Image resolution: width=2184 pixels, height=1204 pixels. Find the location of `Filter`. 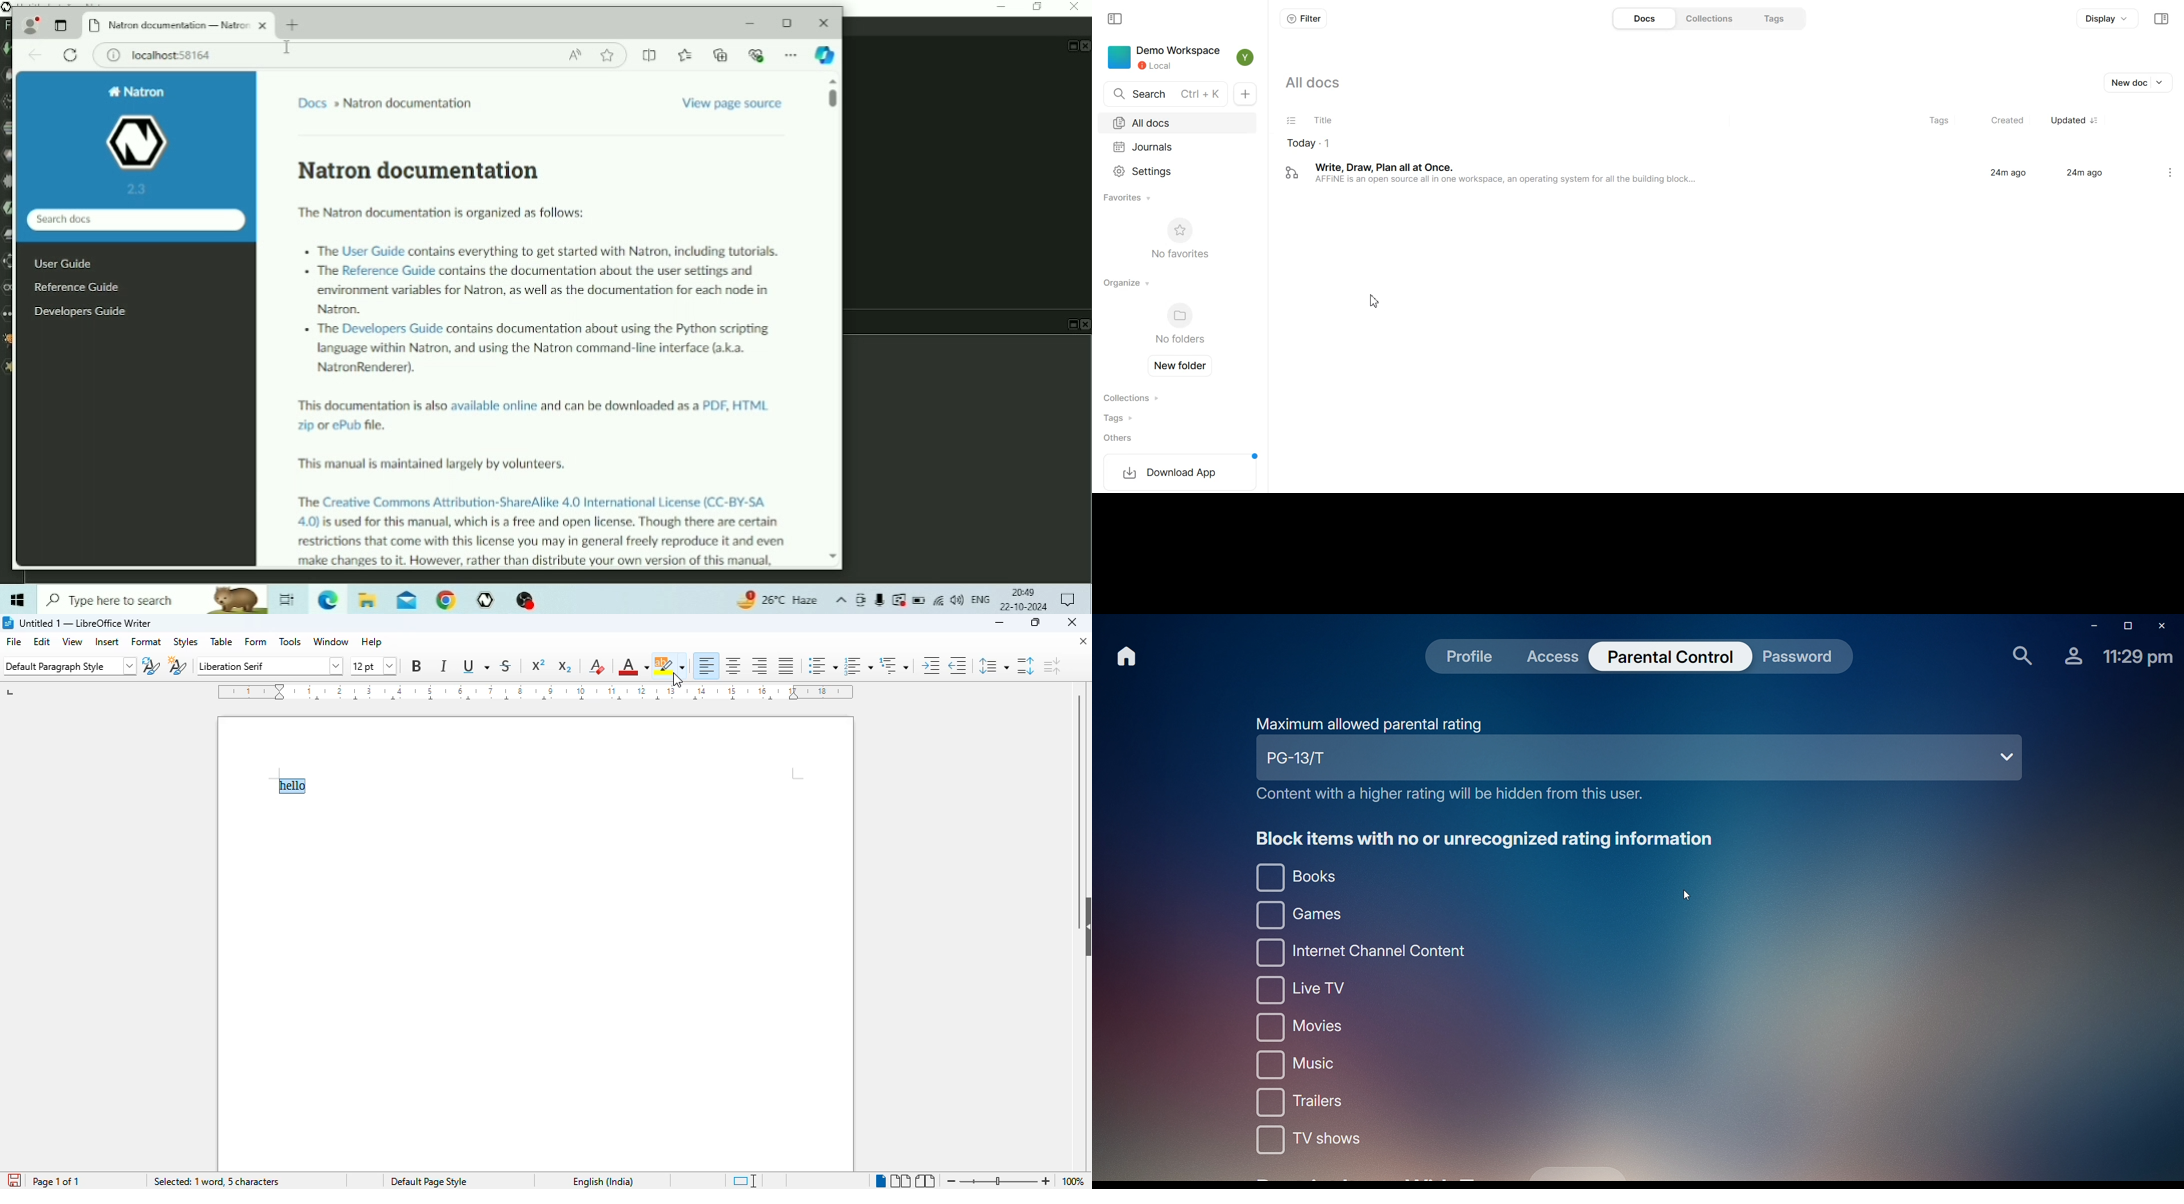

Filter is located at coordinates (1304, 19).